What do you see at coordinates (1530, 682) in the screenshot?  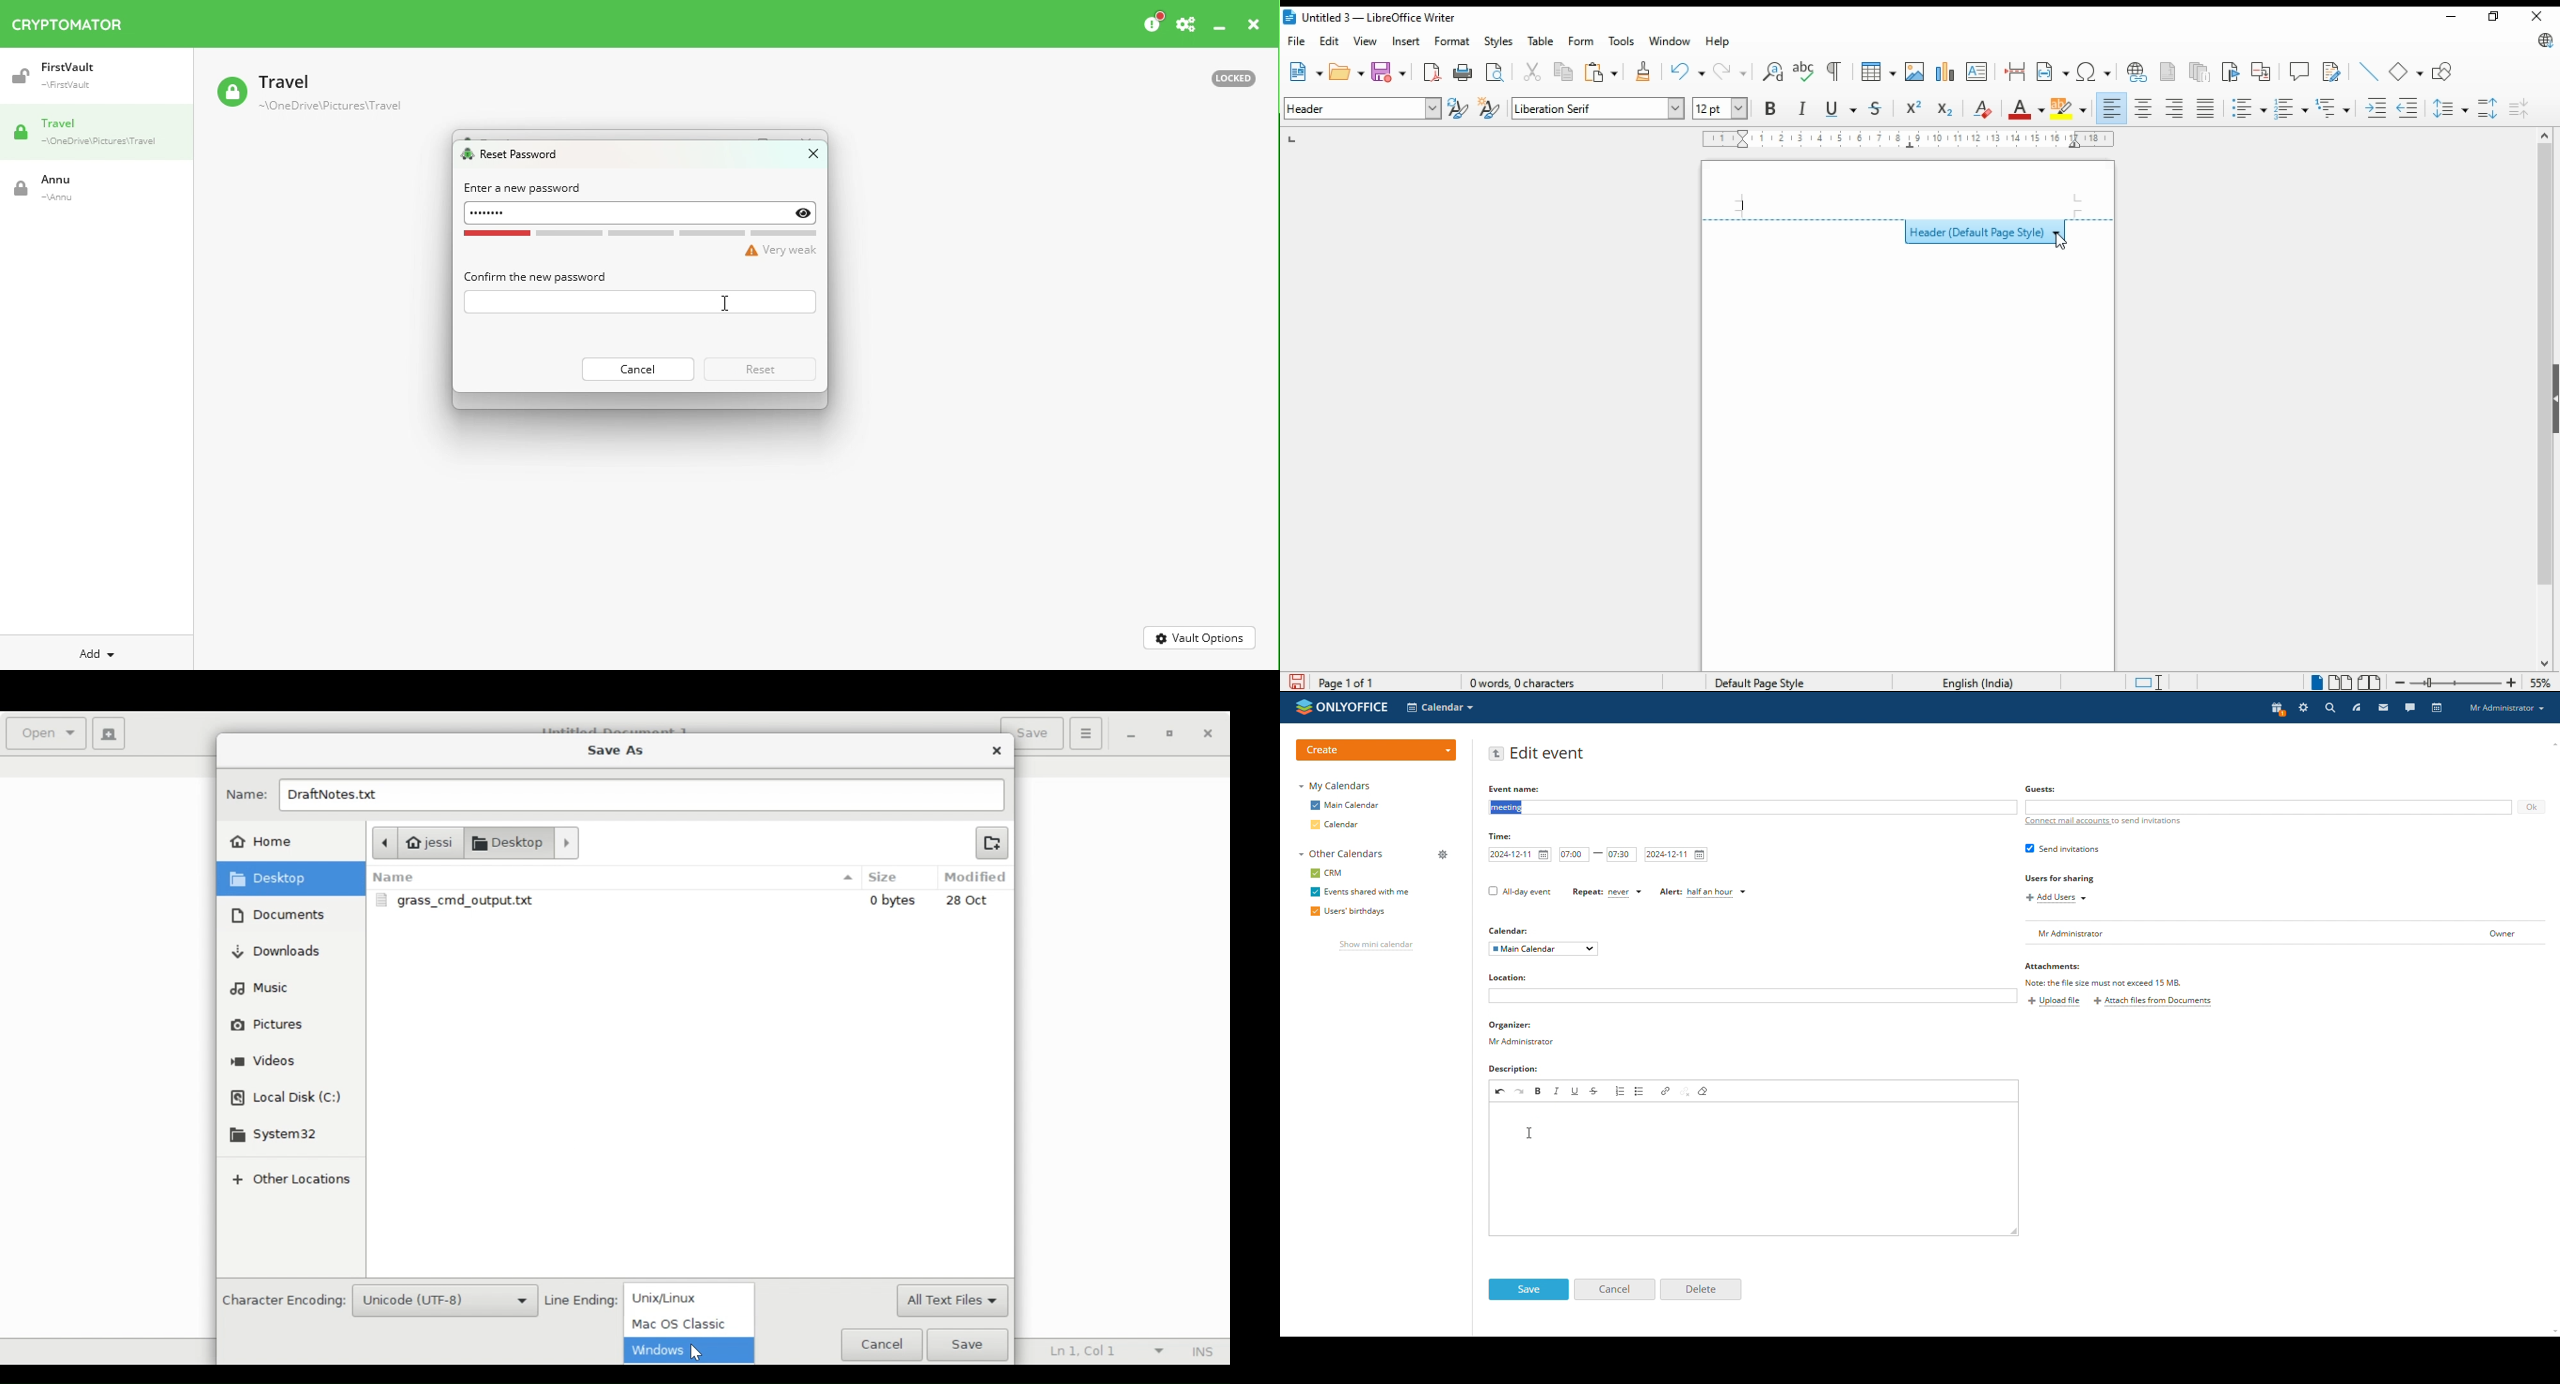 I see `document information` at bounding box center [1530, 682].